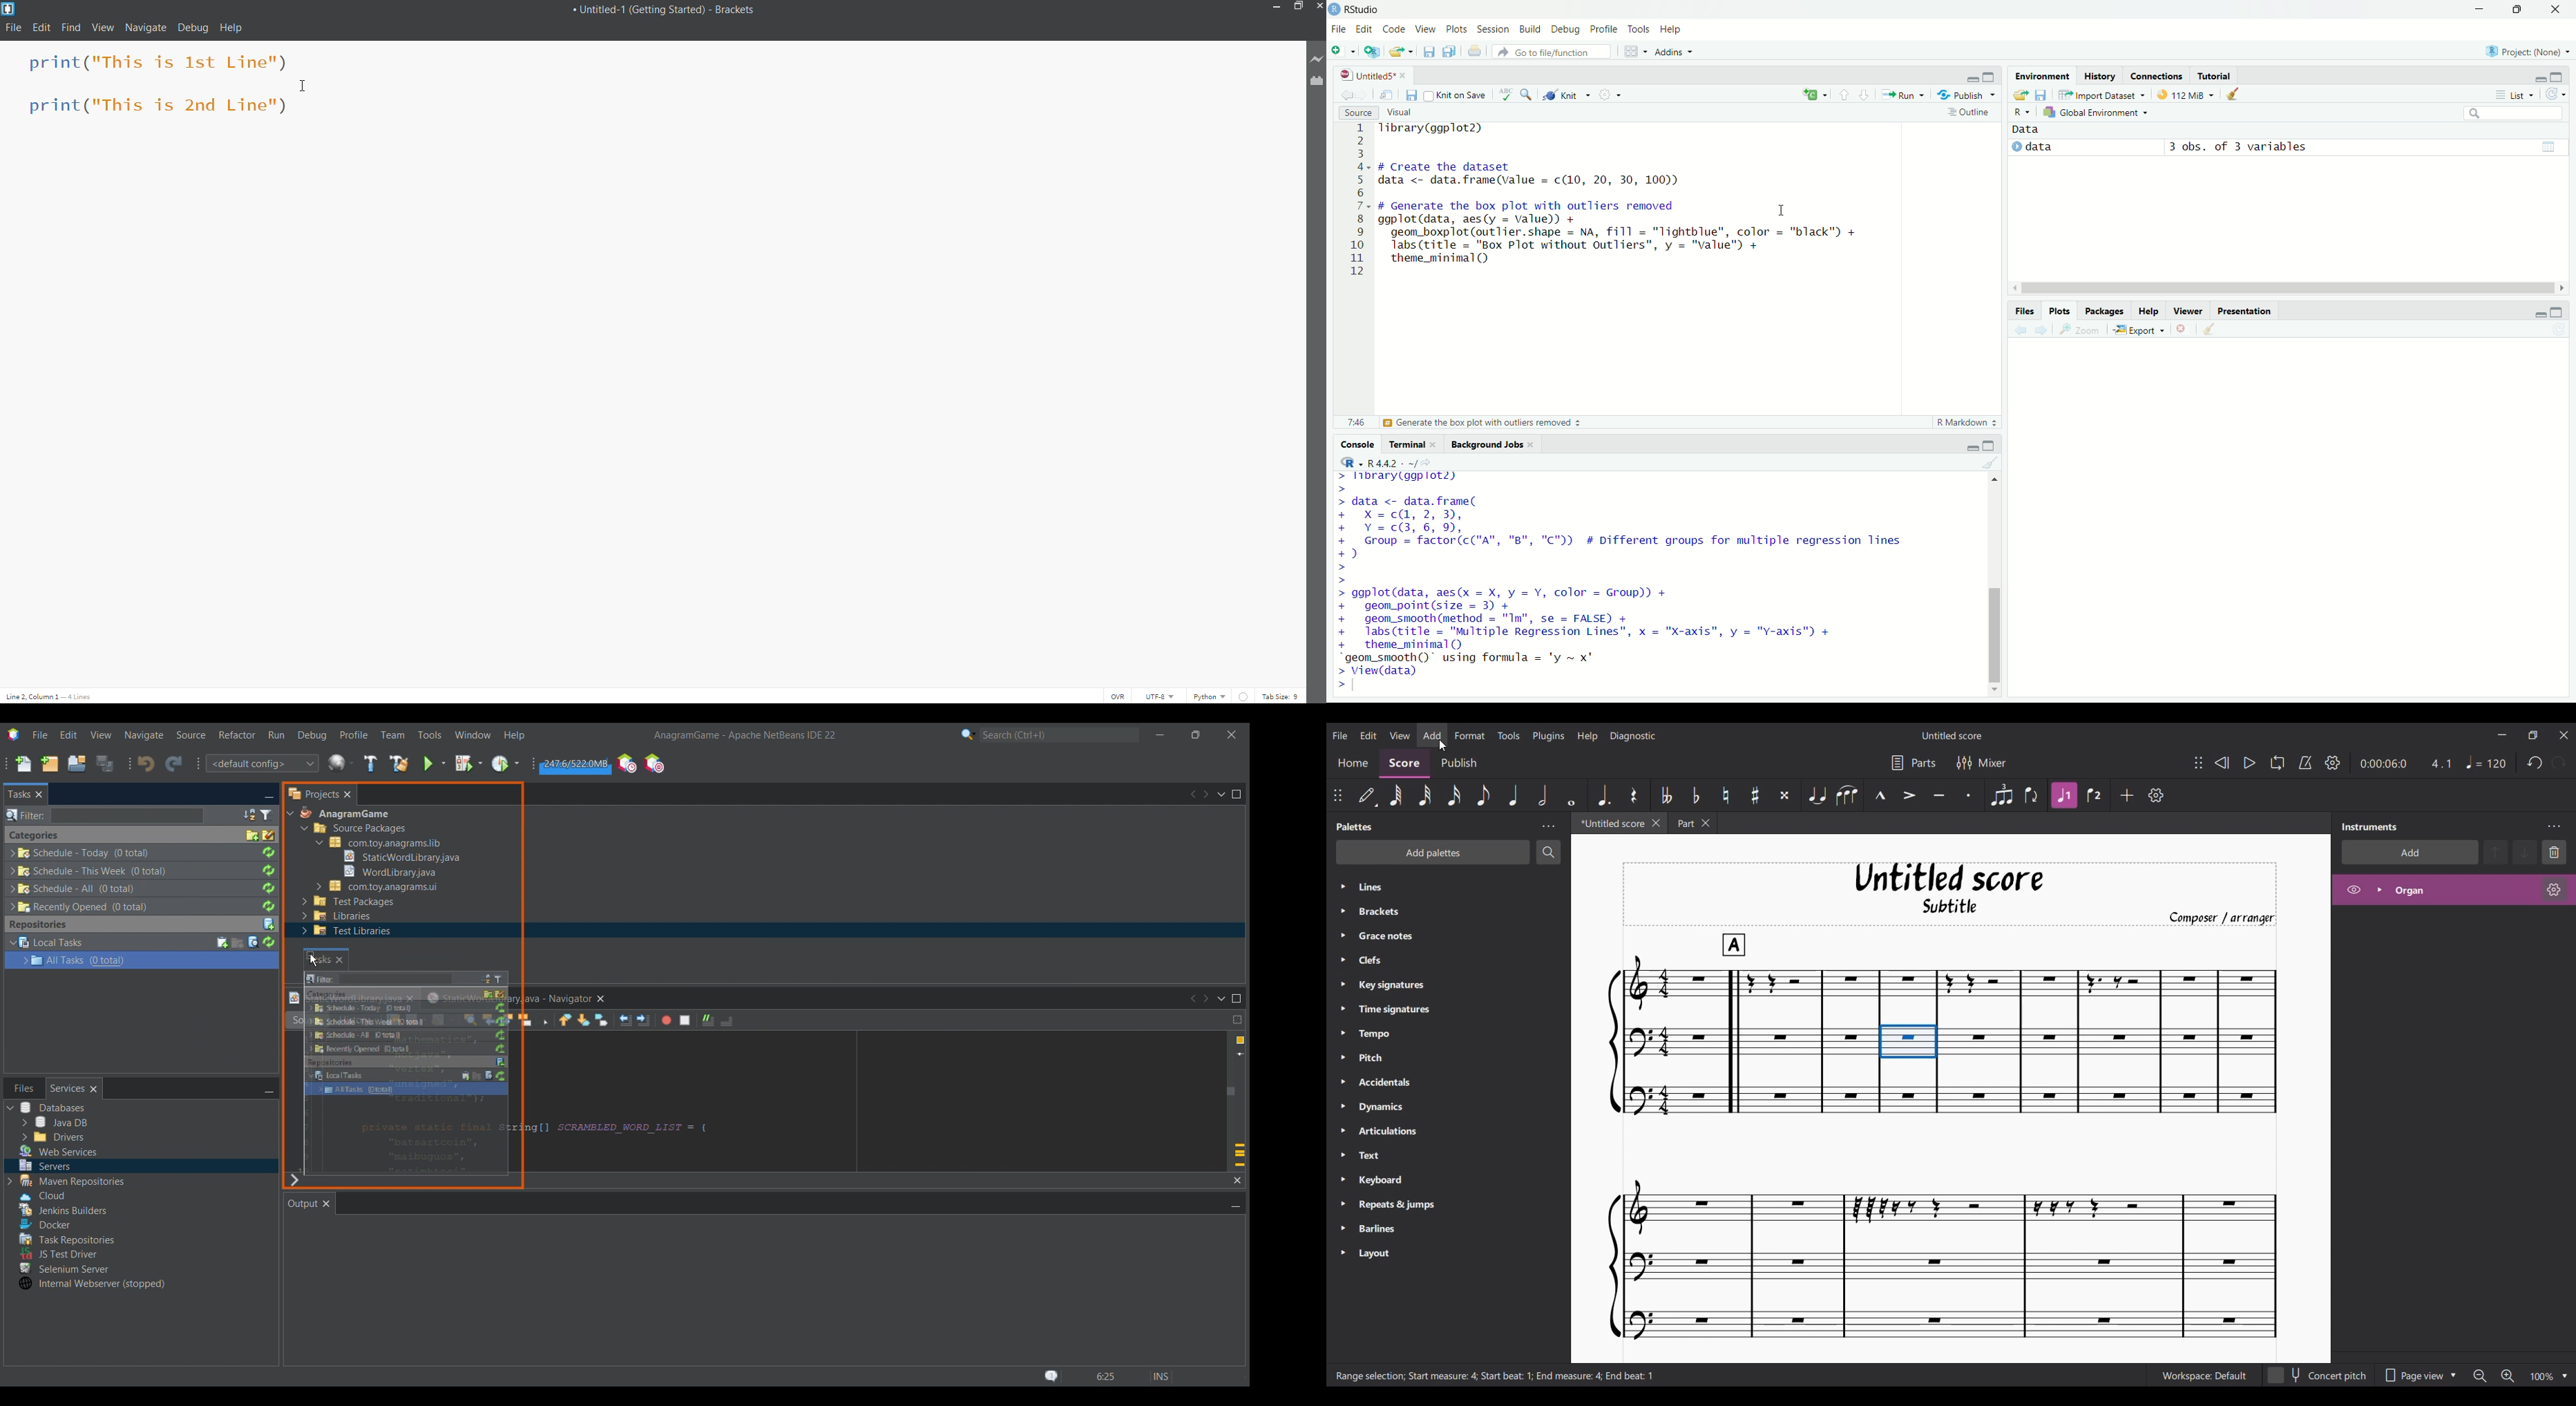 This screenshot has height=1428, width=2576. What do you see at coordinates (1587, 736) in the screenshot?
I see `Help menu` at bounding box center [1587, 736].